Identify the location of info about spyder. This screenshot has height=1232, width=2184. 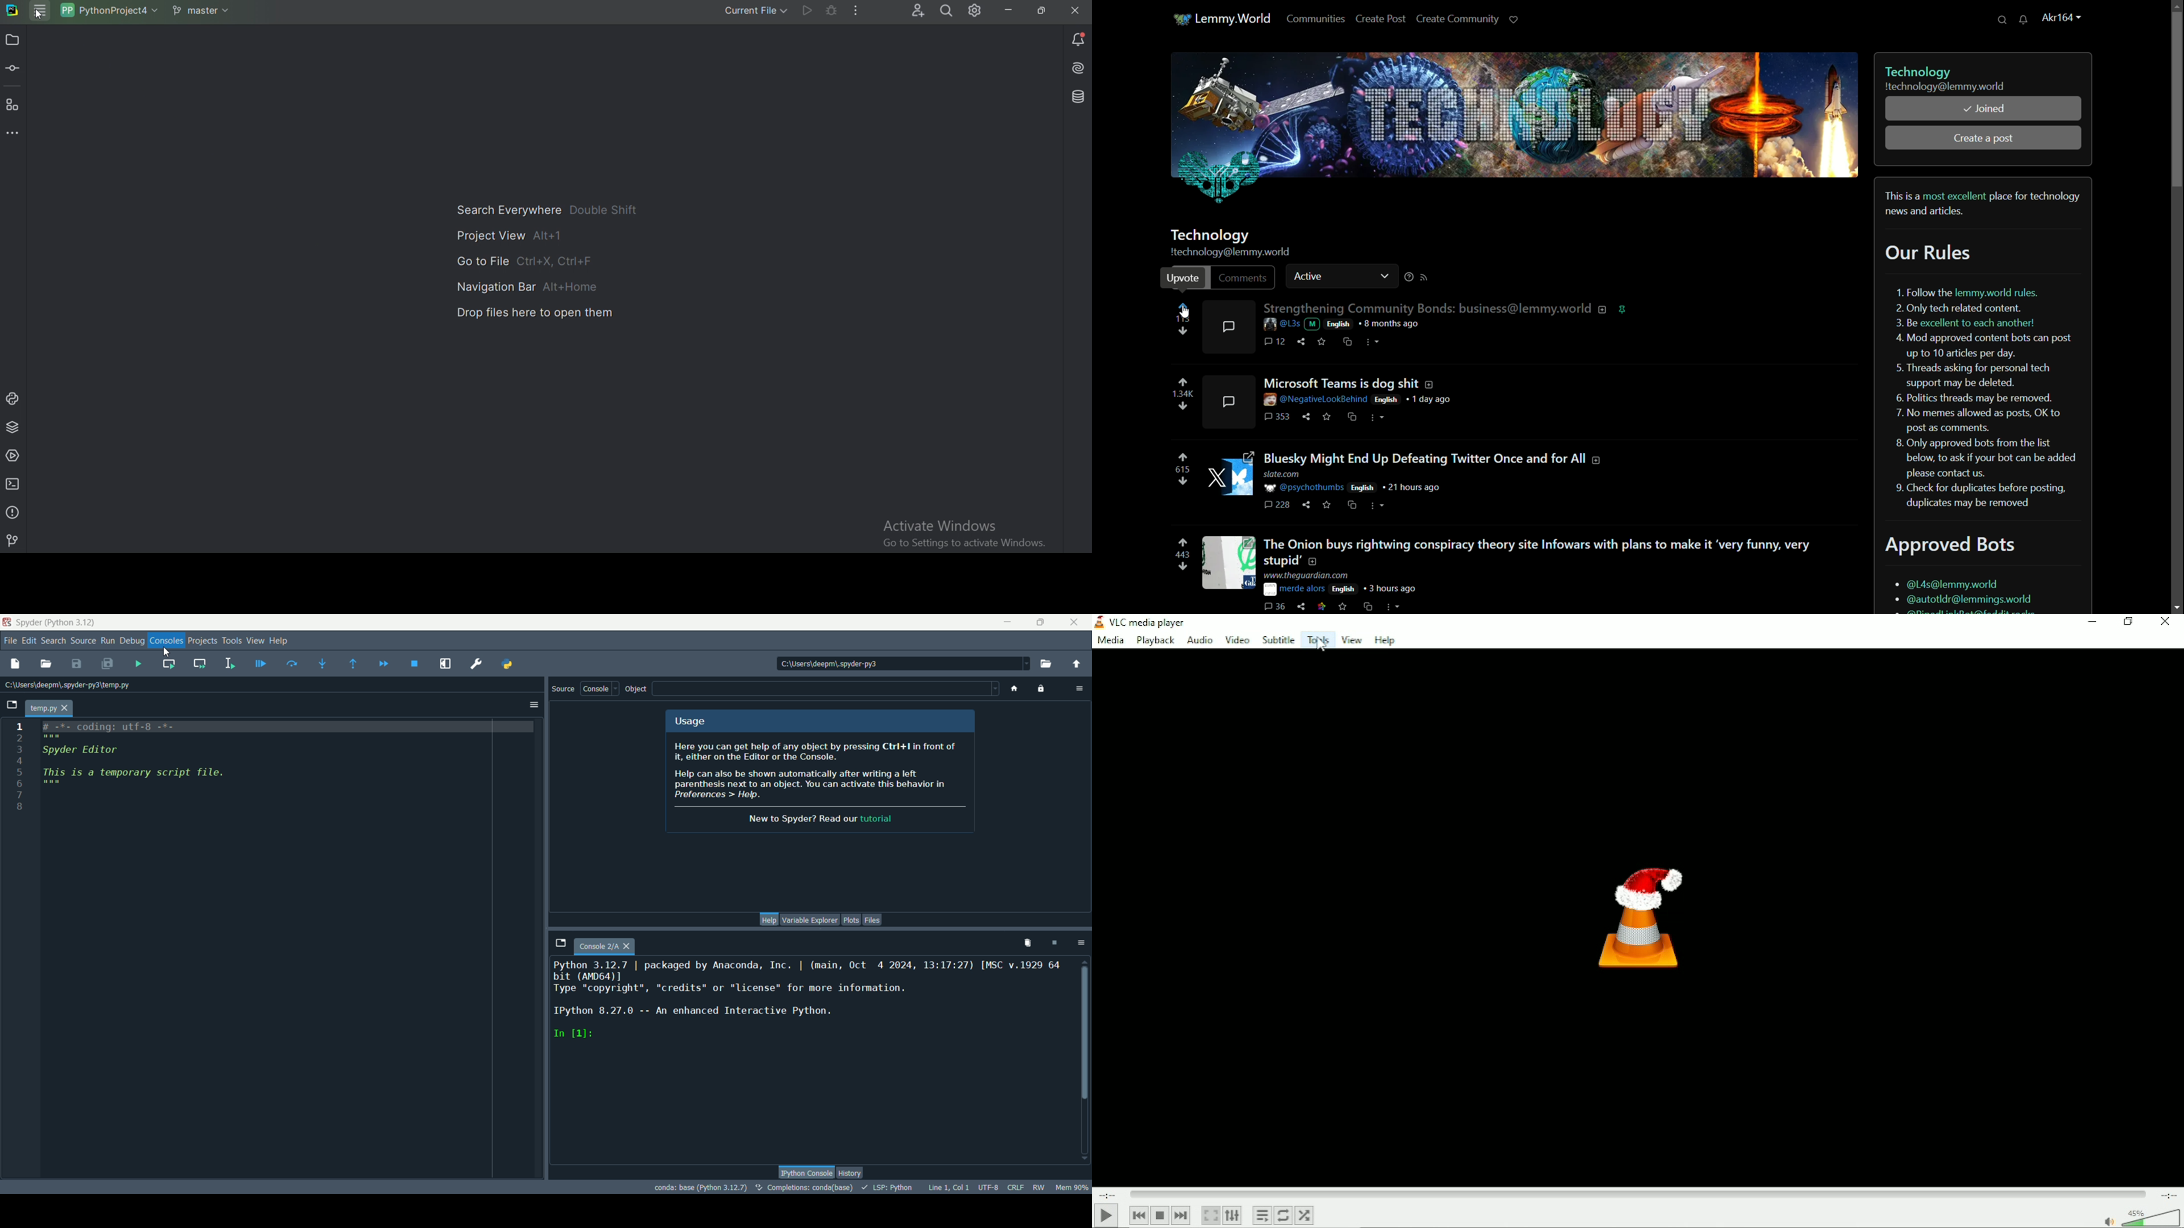
(821, 784).